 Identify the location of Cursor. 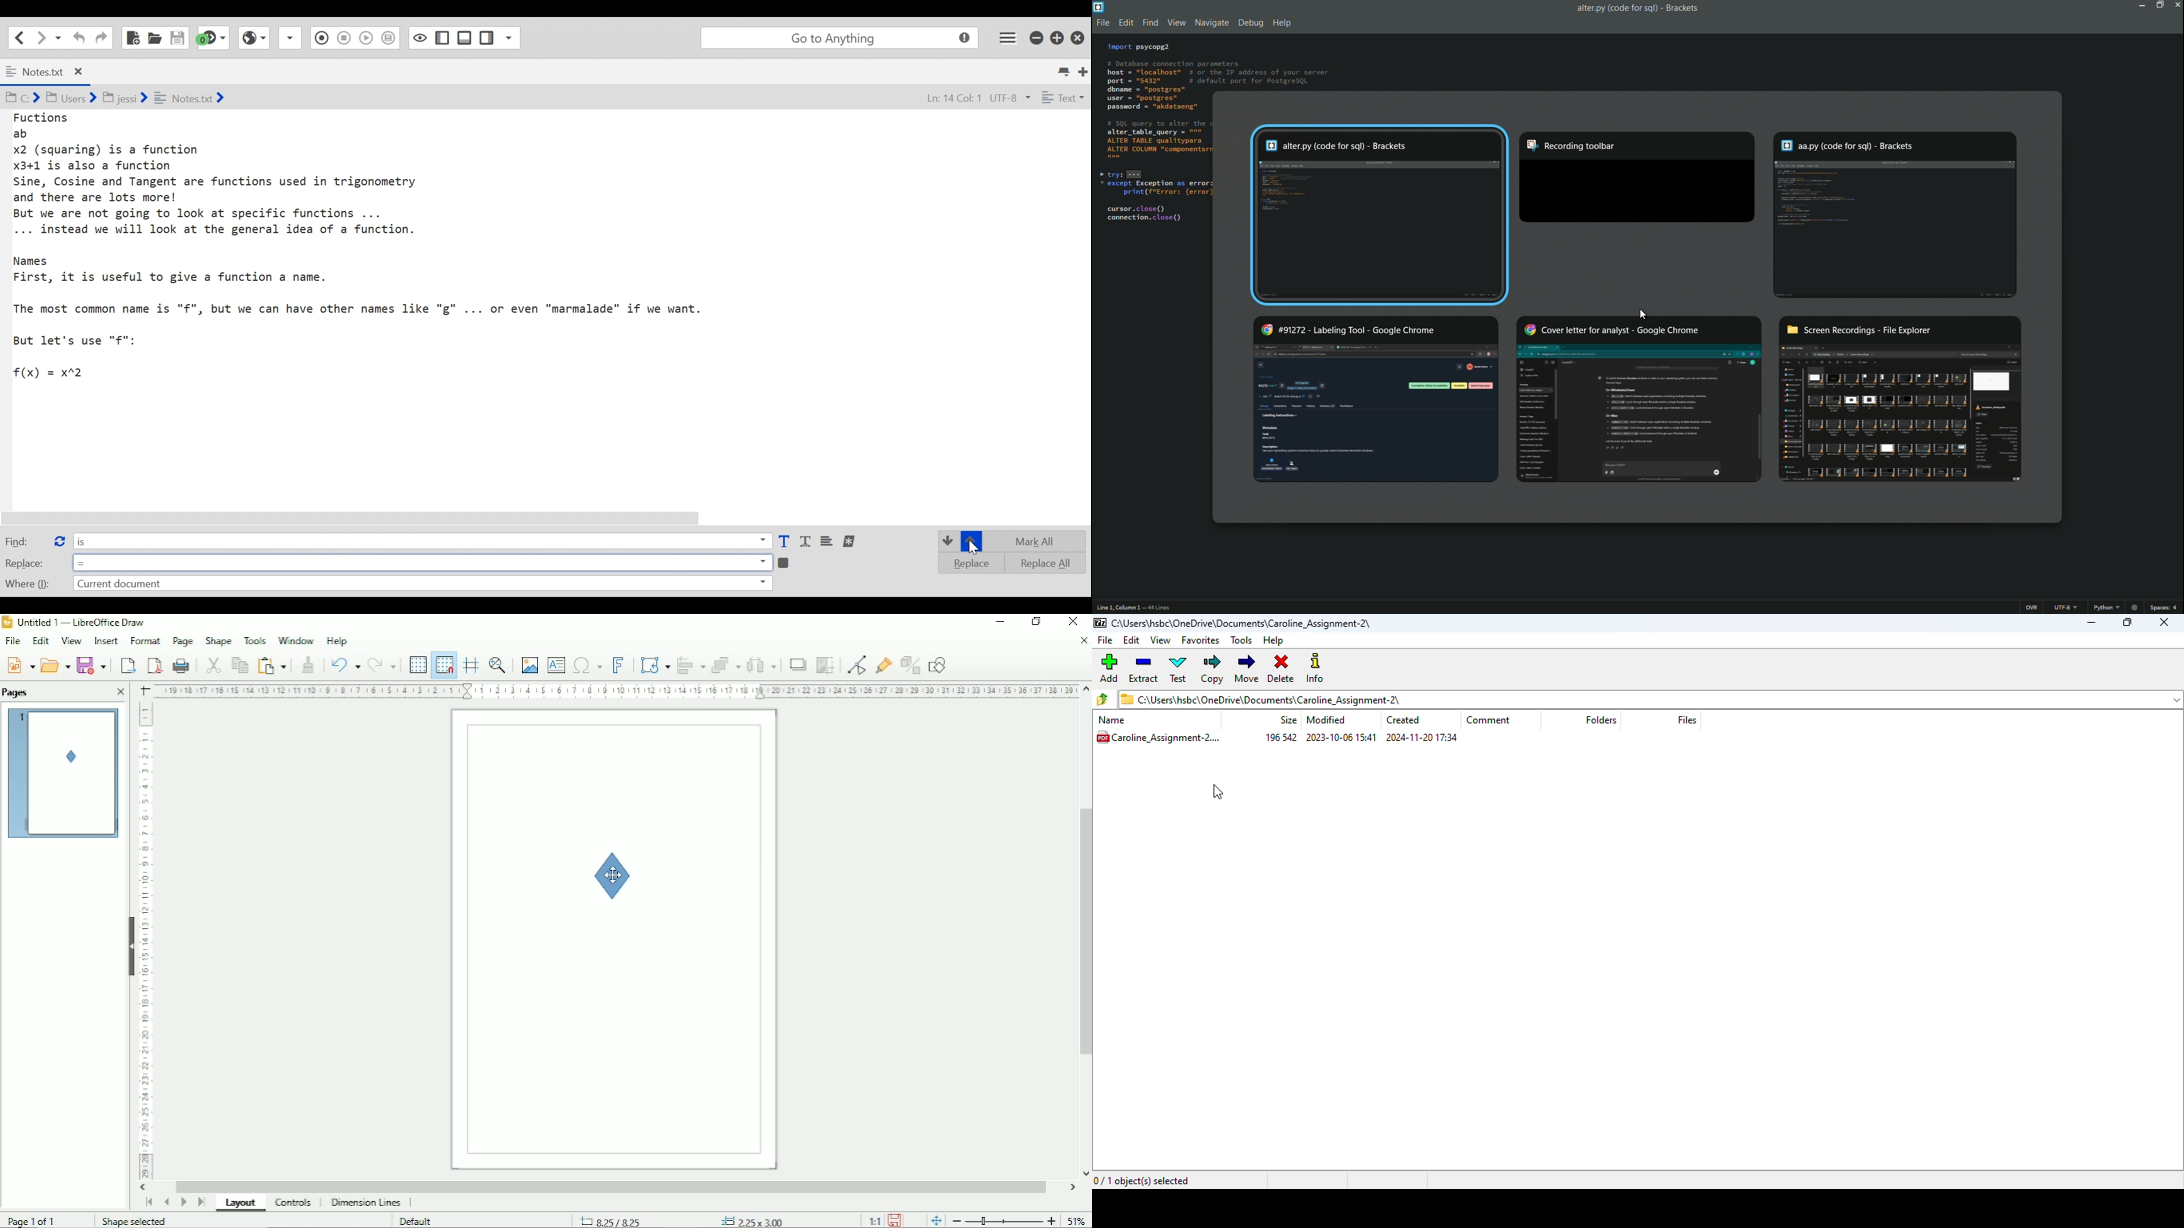
(1643, 314).